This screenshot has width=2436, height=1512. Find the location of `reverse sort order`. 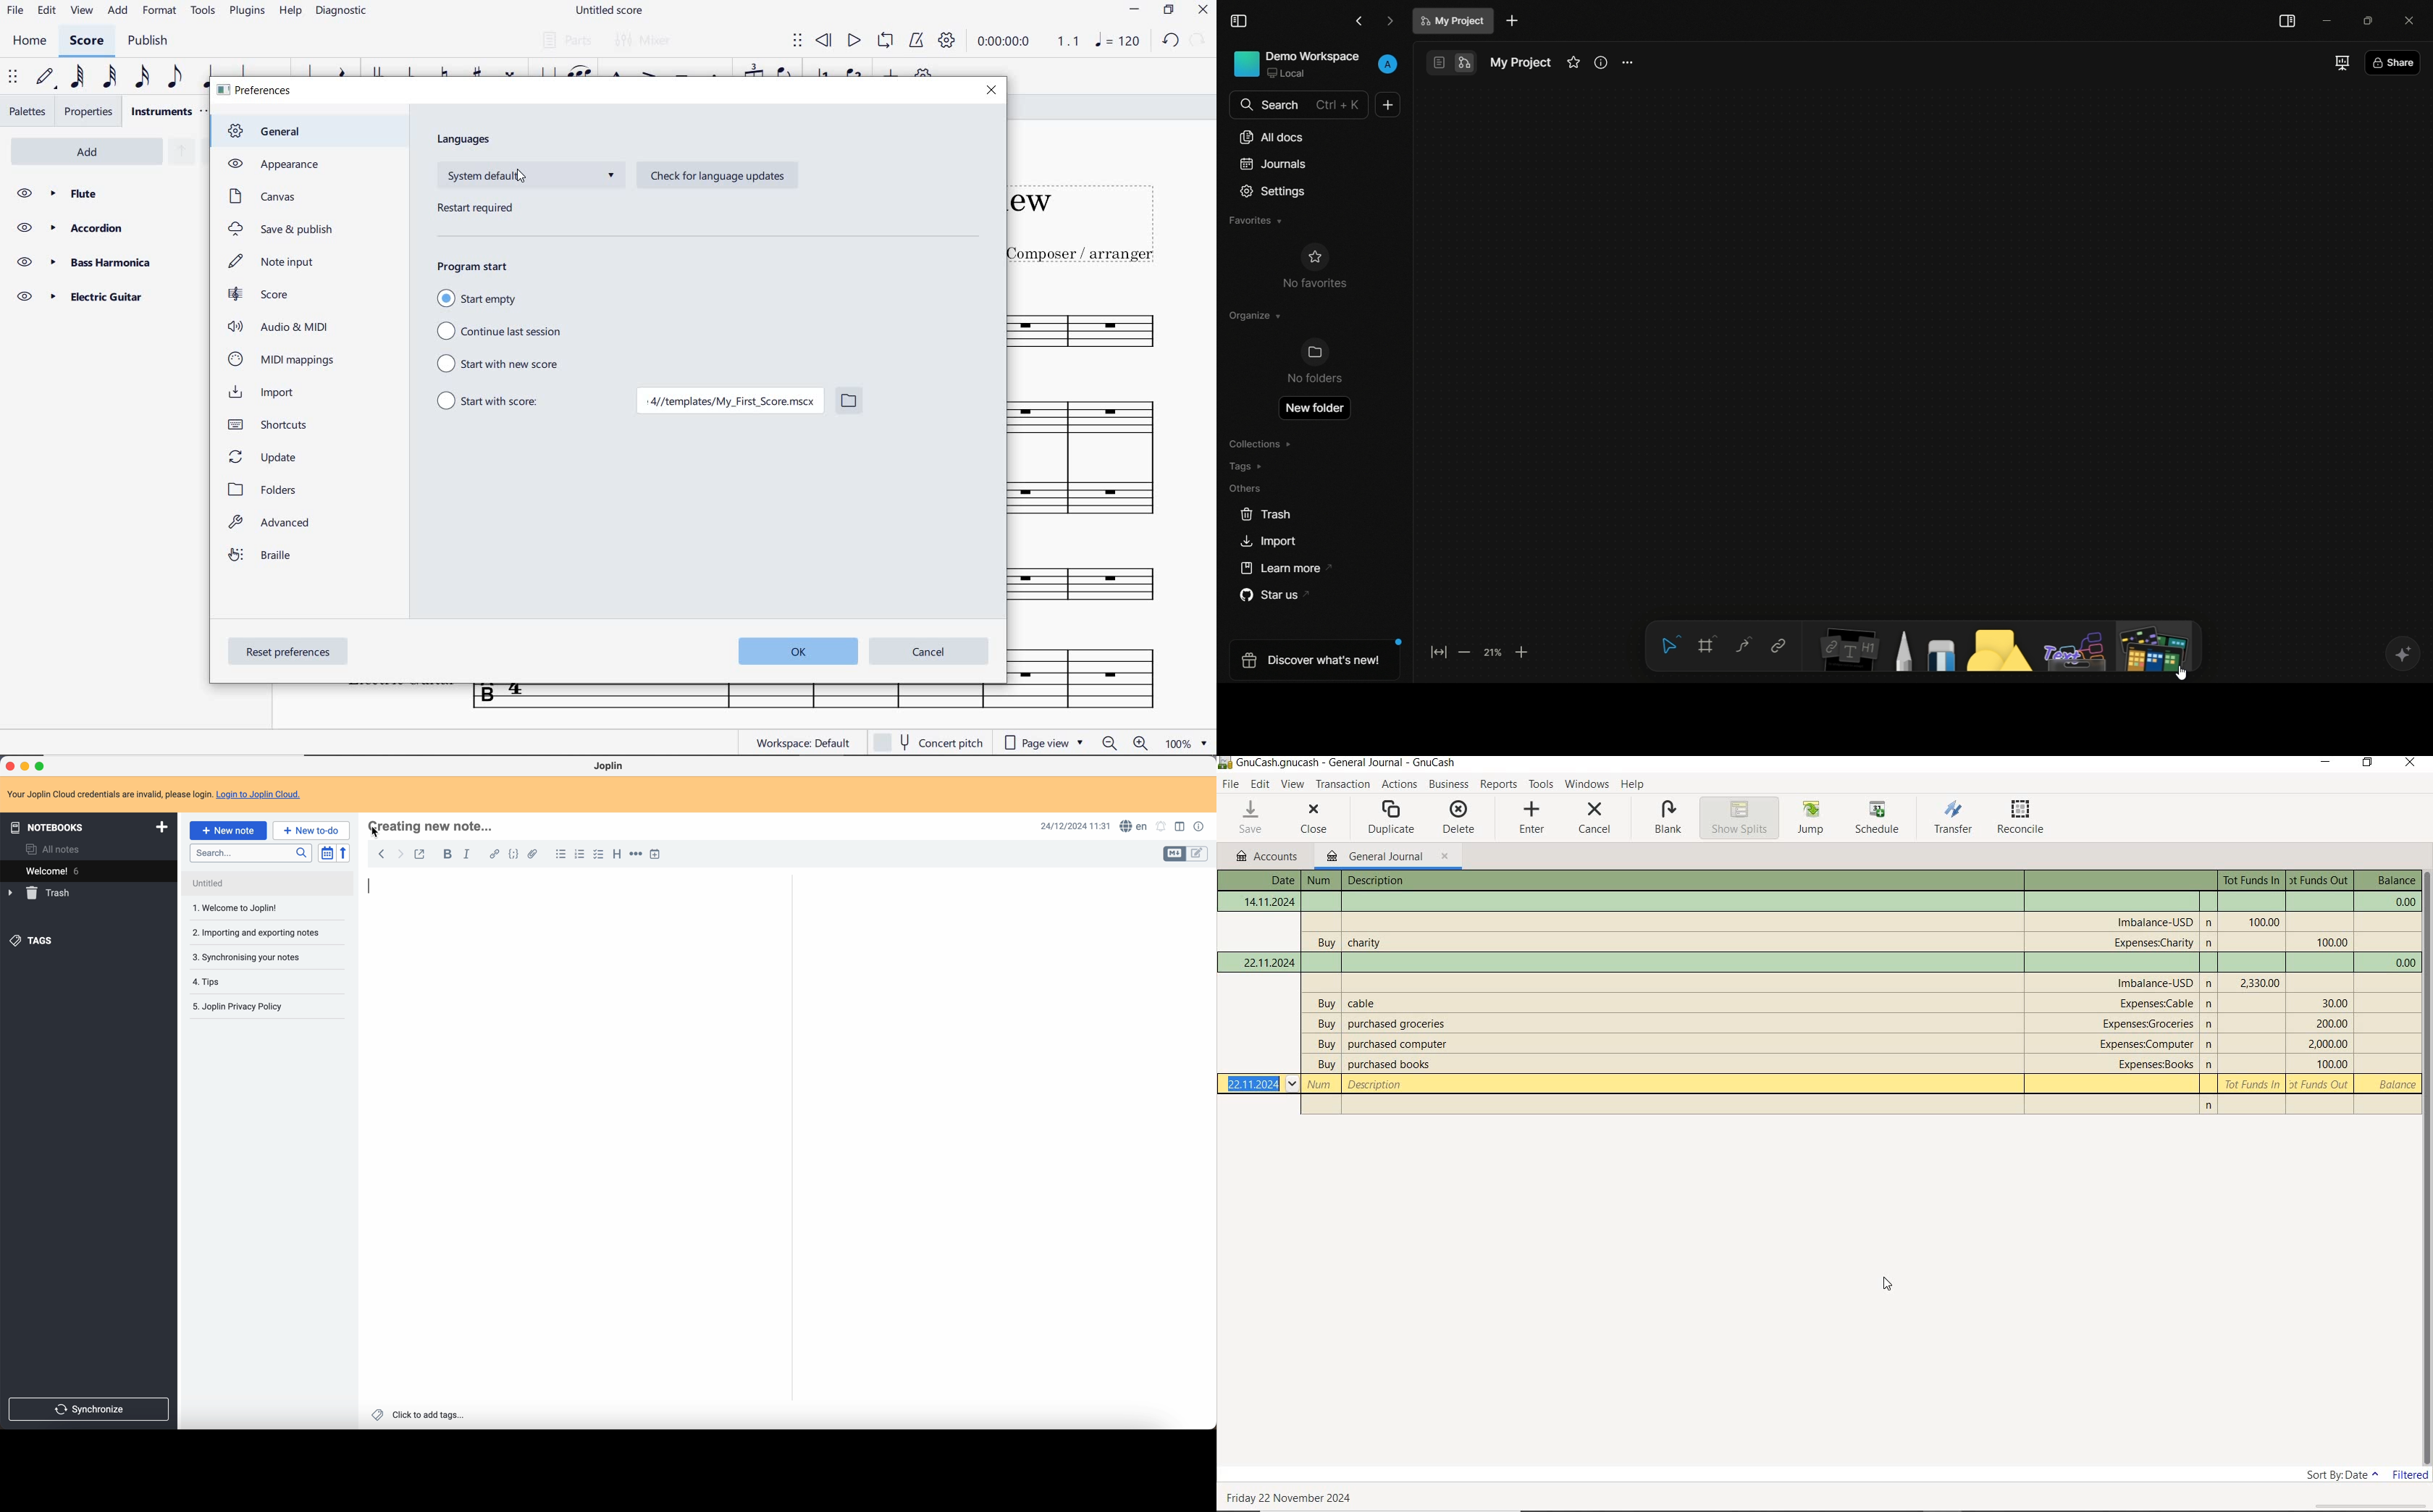

reverse sort order is located at coordinates (343, 853).